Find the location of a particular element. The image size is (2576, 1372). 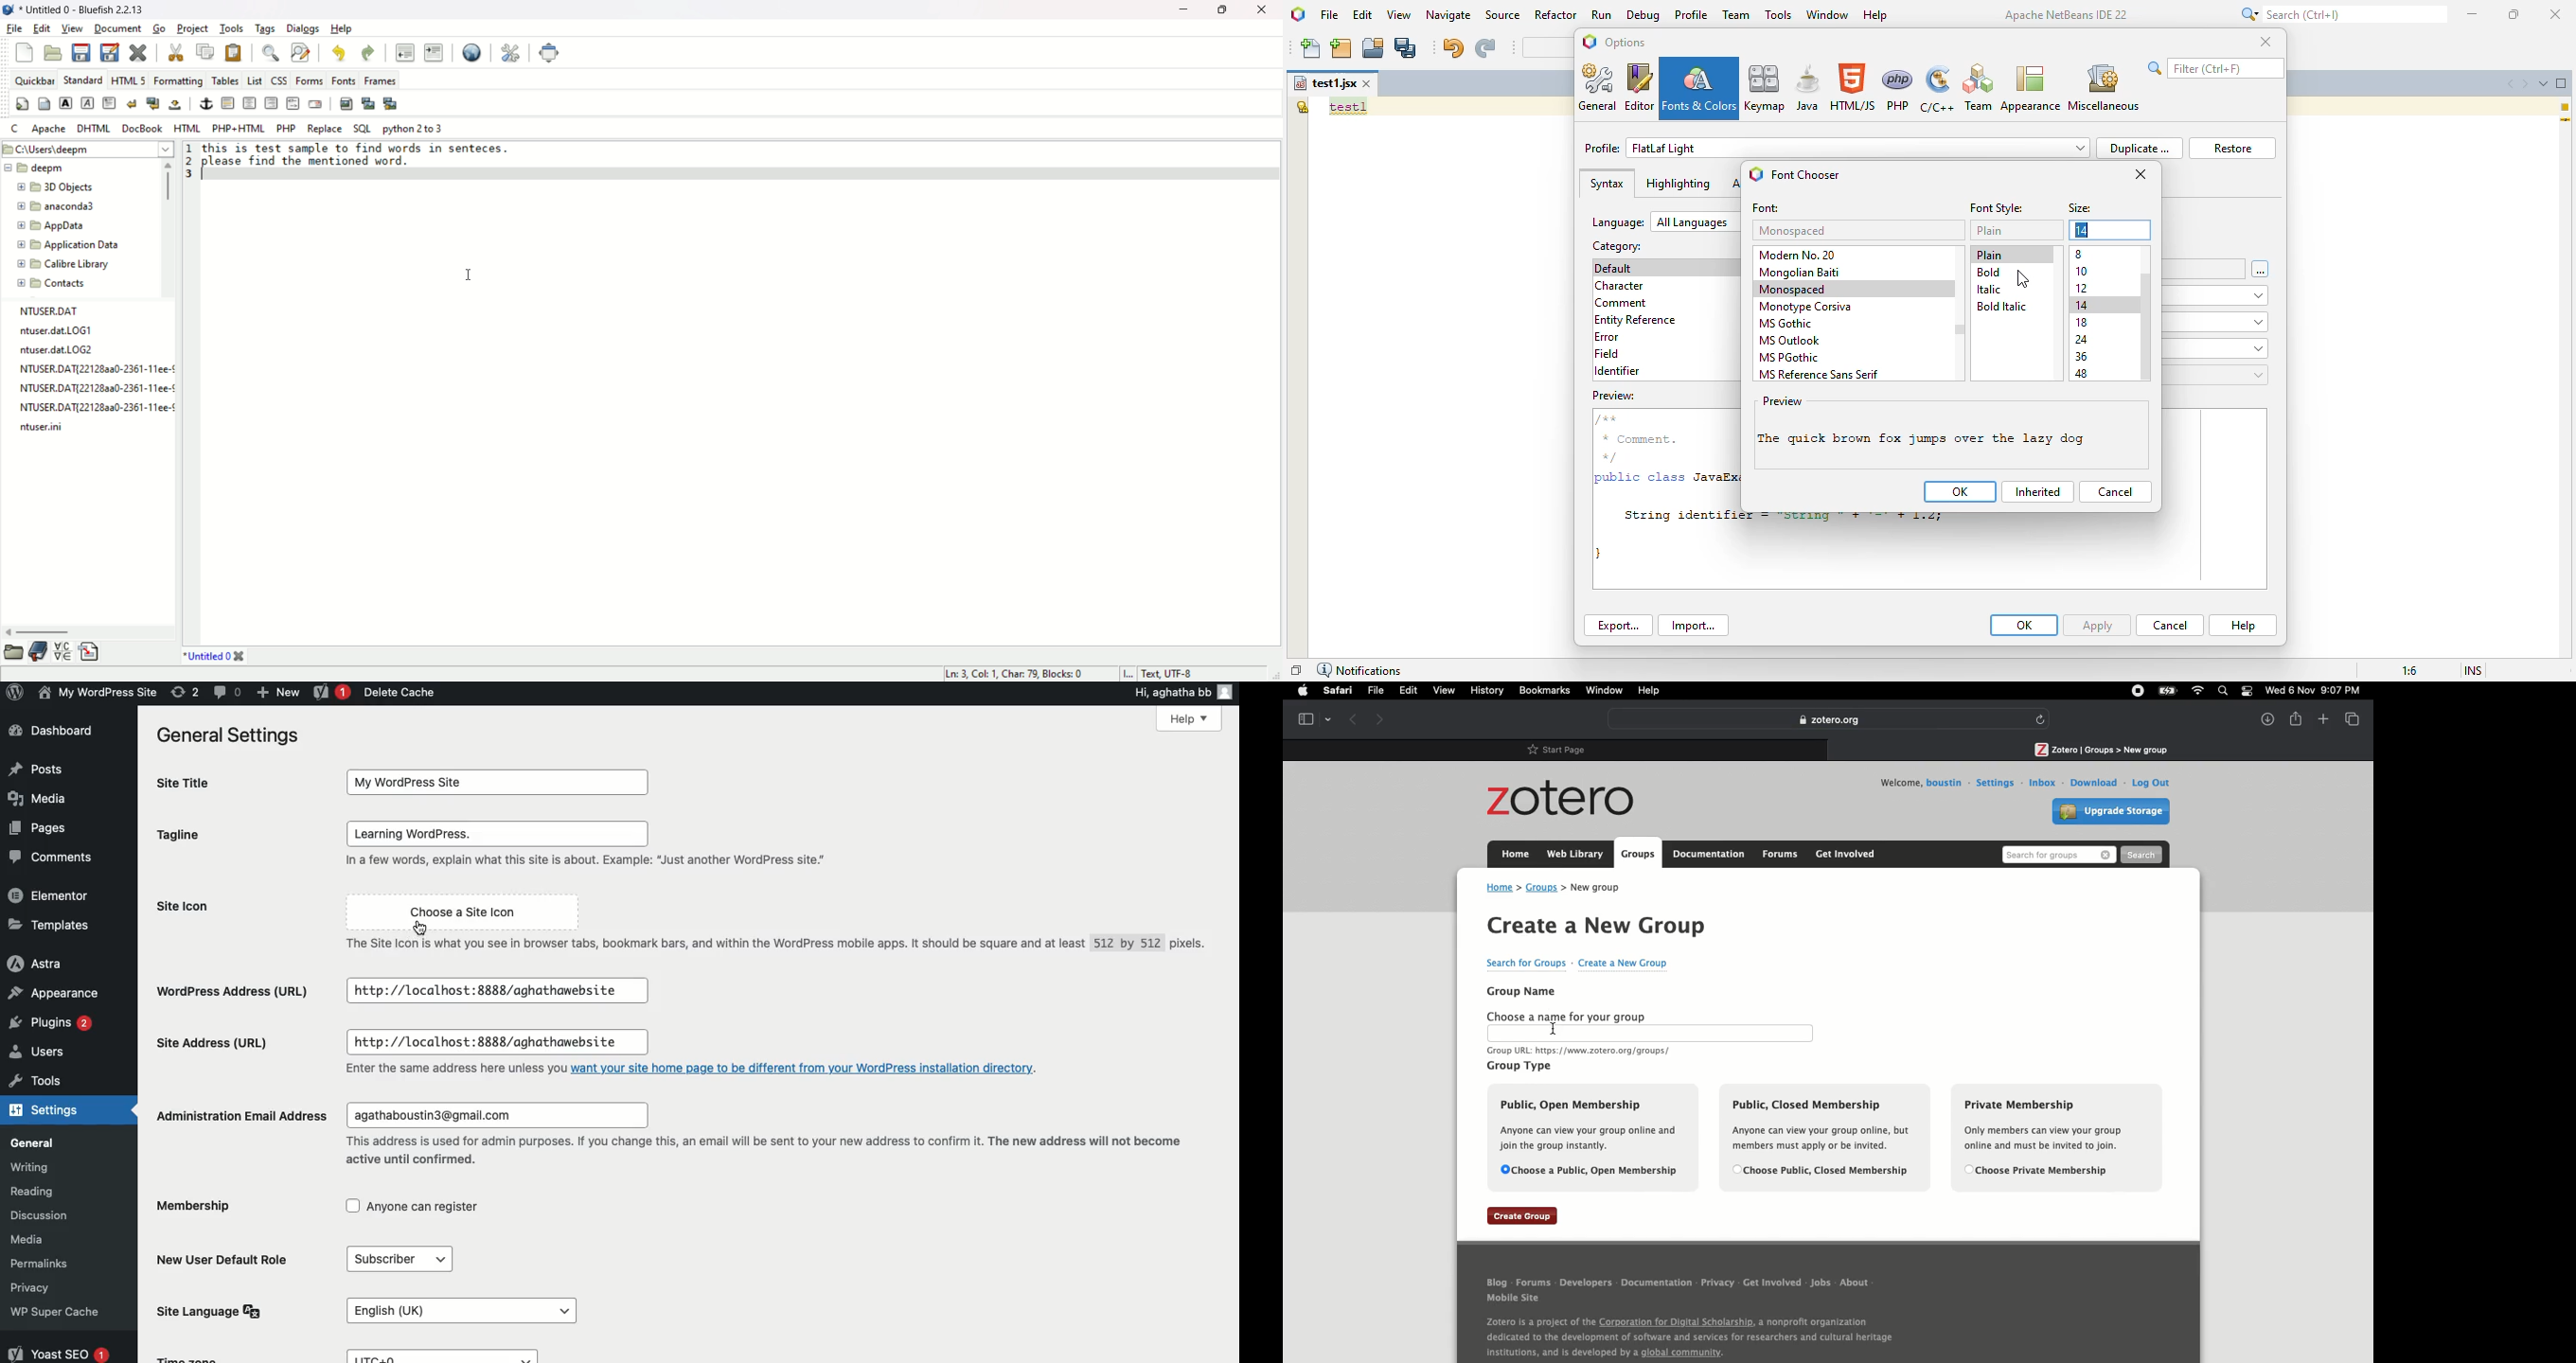

Forums is located at coordinates (1780, 853).